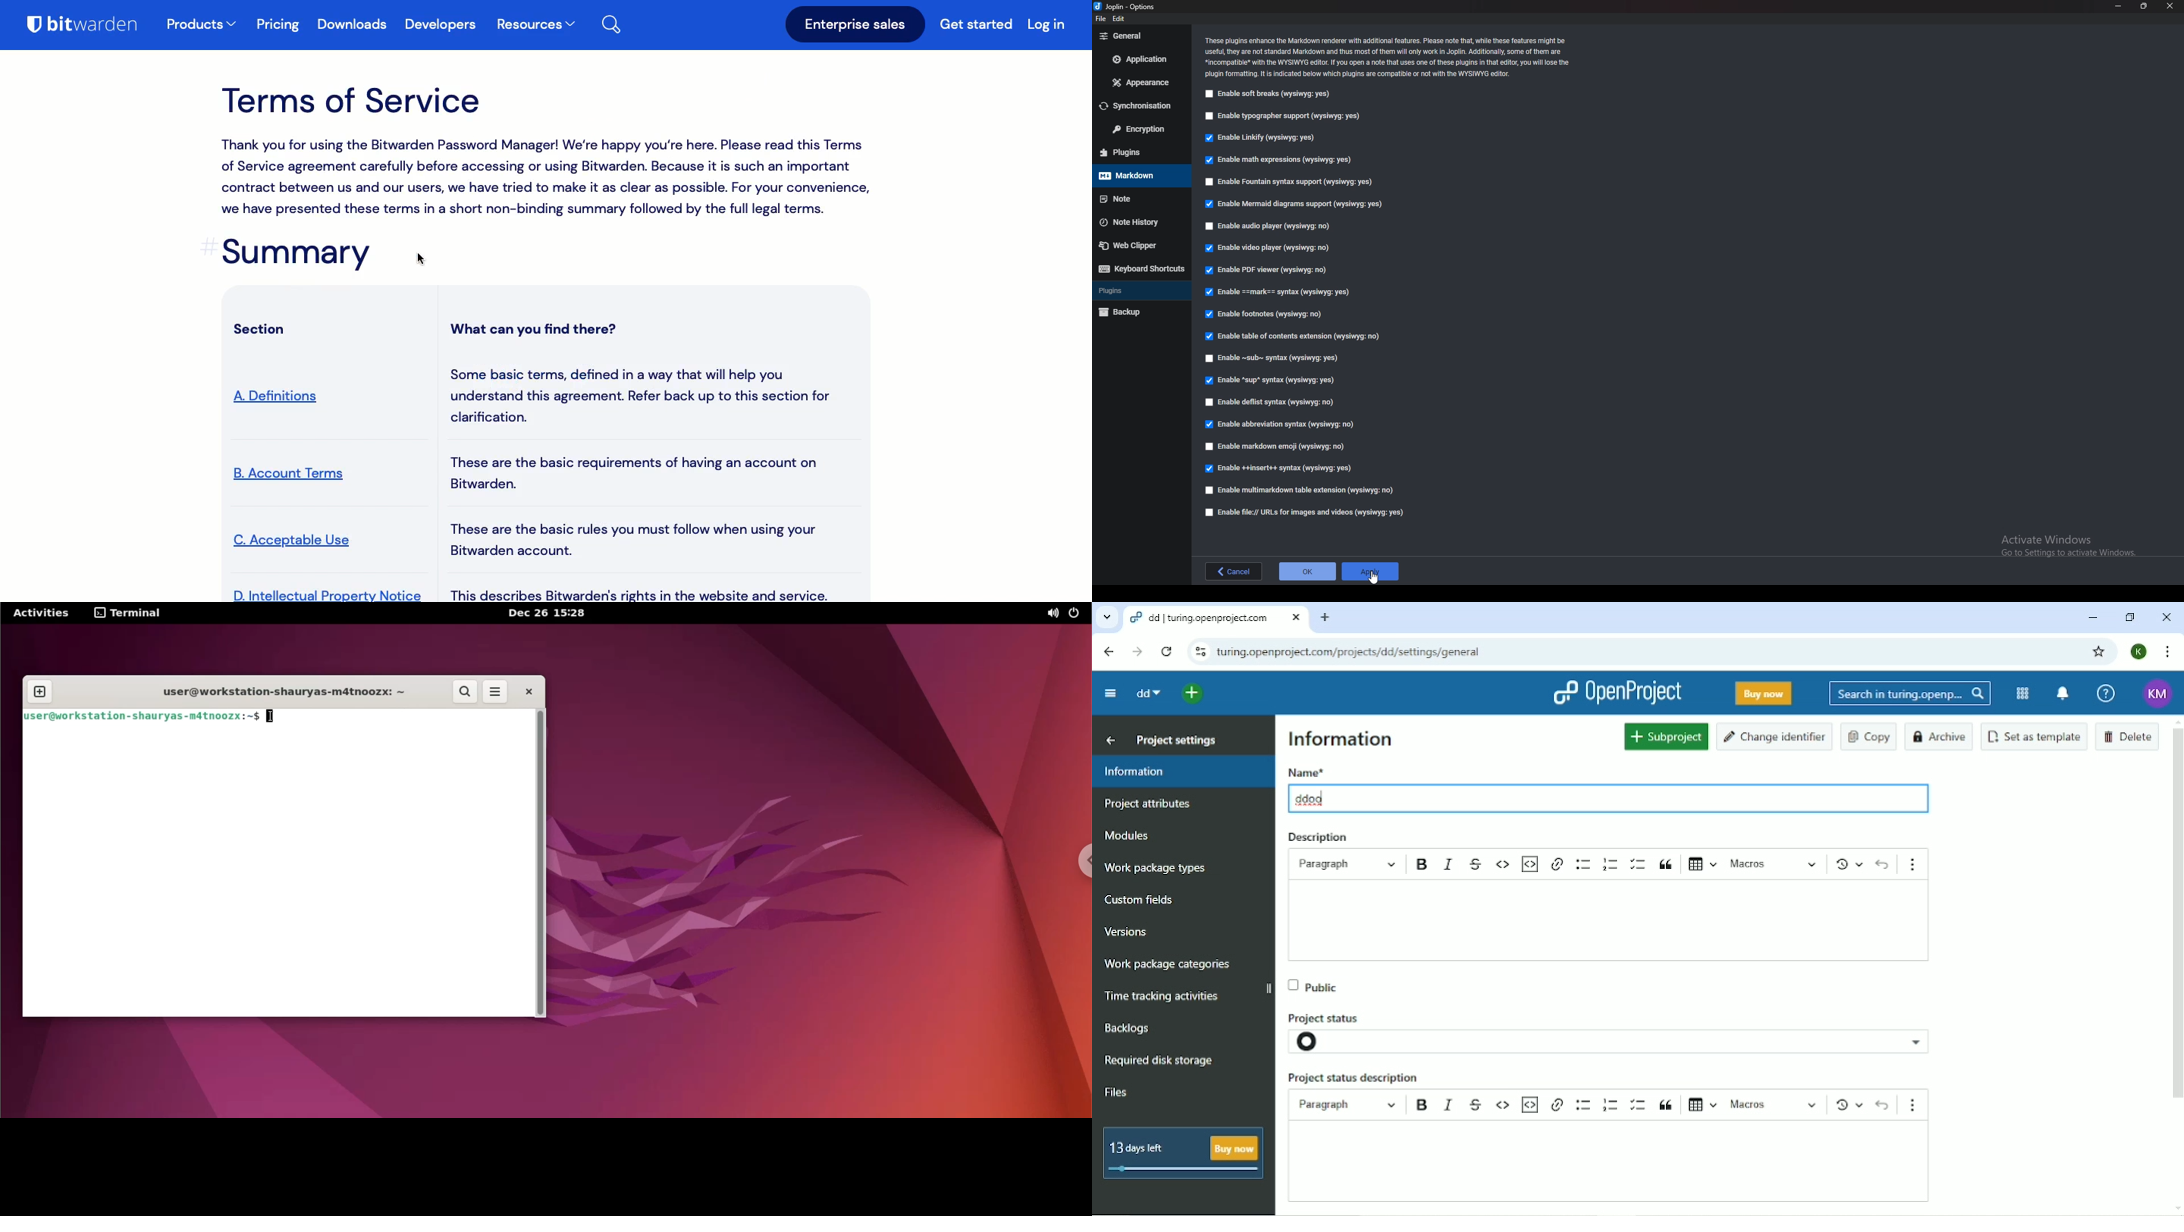 This screenshot has height=1232, width=2184. I want to click on Developers, so click(440, 25).